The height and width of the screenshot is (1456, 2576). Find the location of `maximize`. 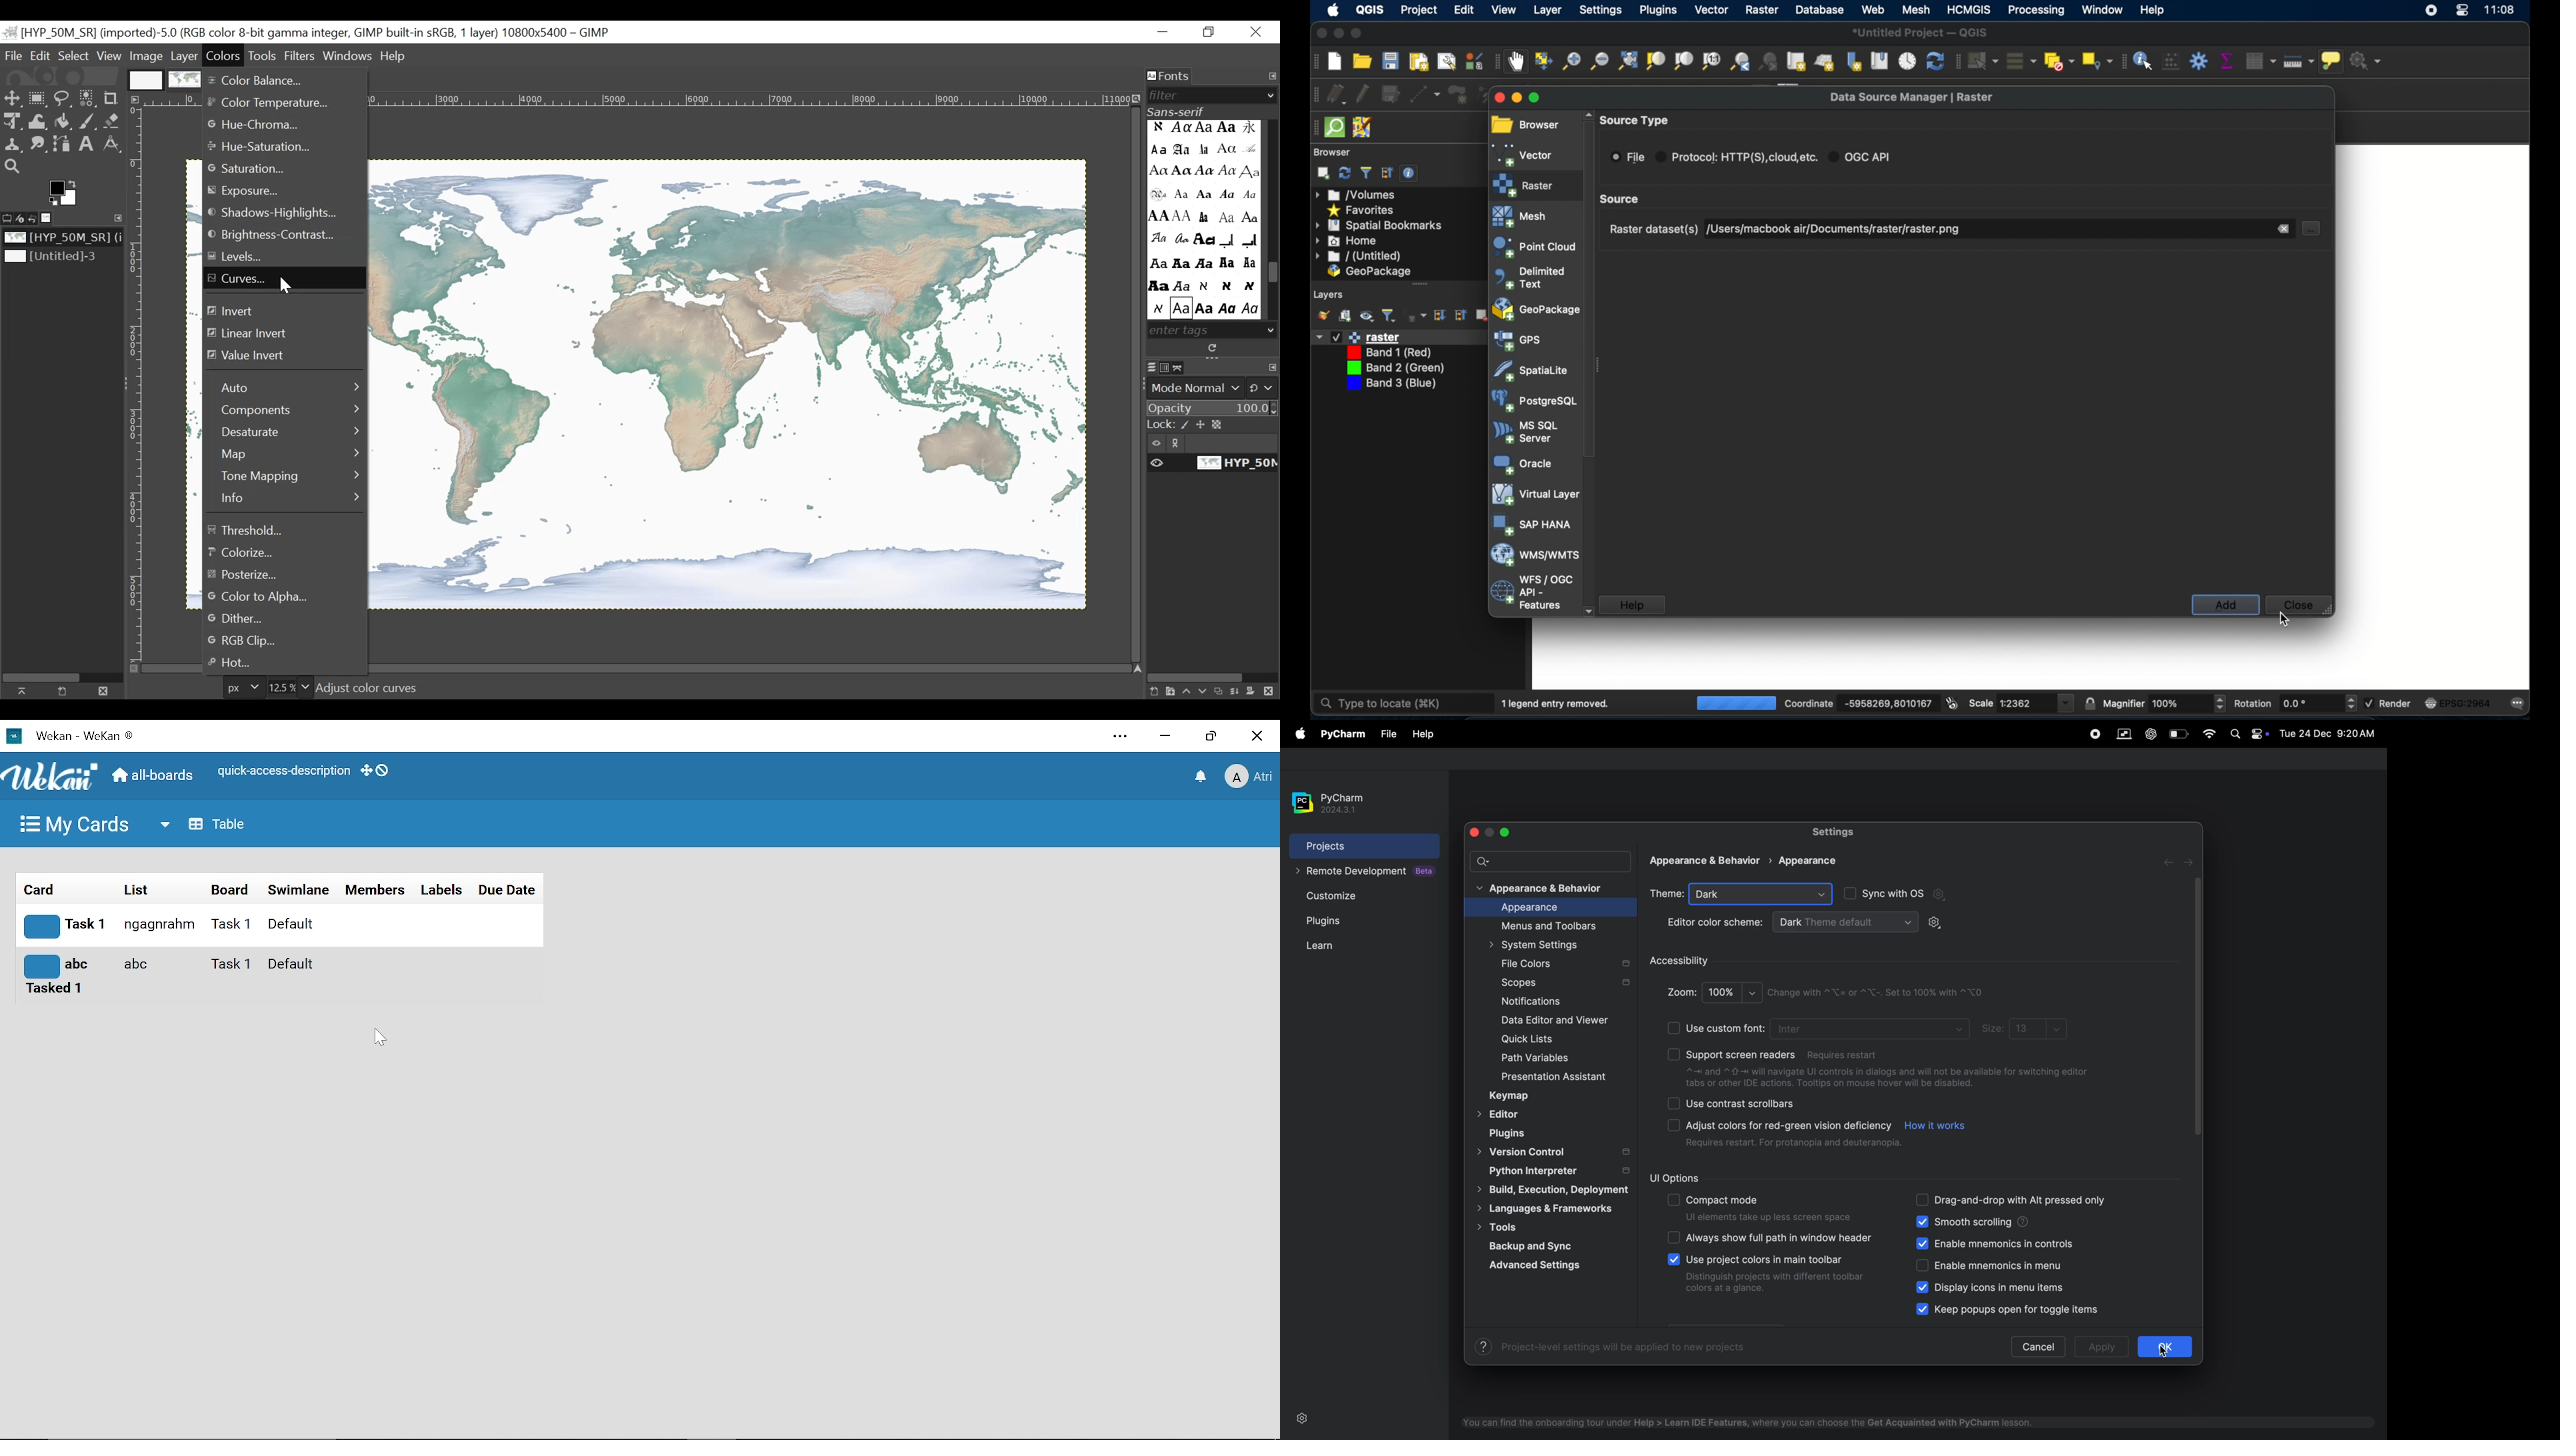

maximize is located at coordinates (1535, 98).